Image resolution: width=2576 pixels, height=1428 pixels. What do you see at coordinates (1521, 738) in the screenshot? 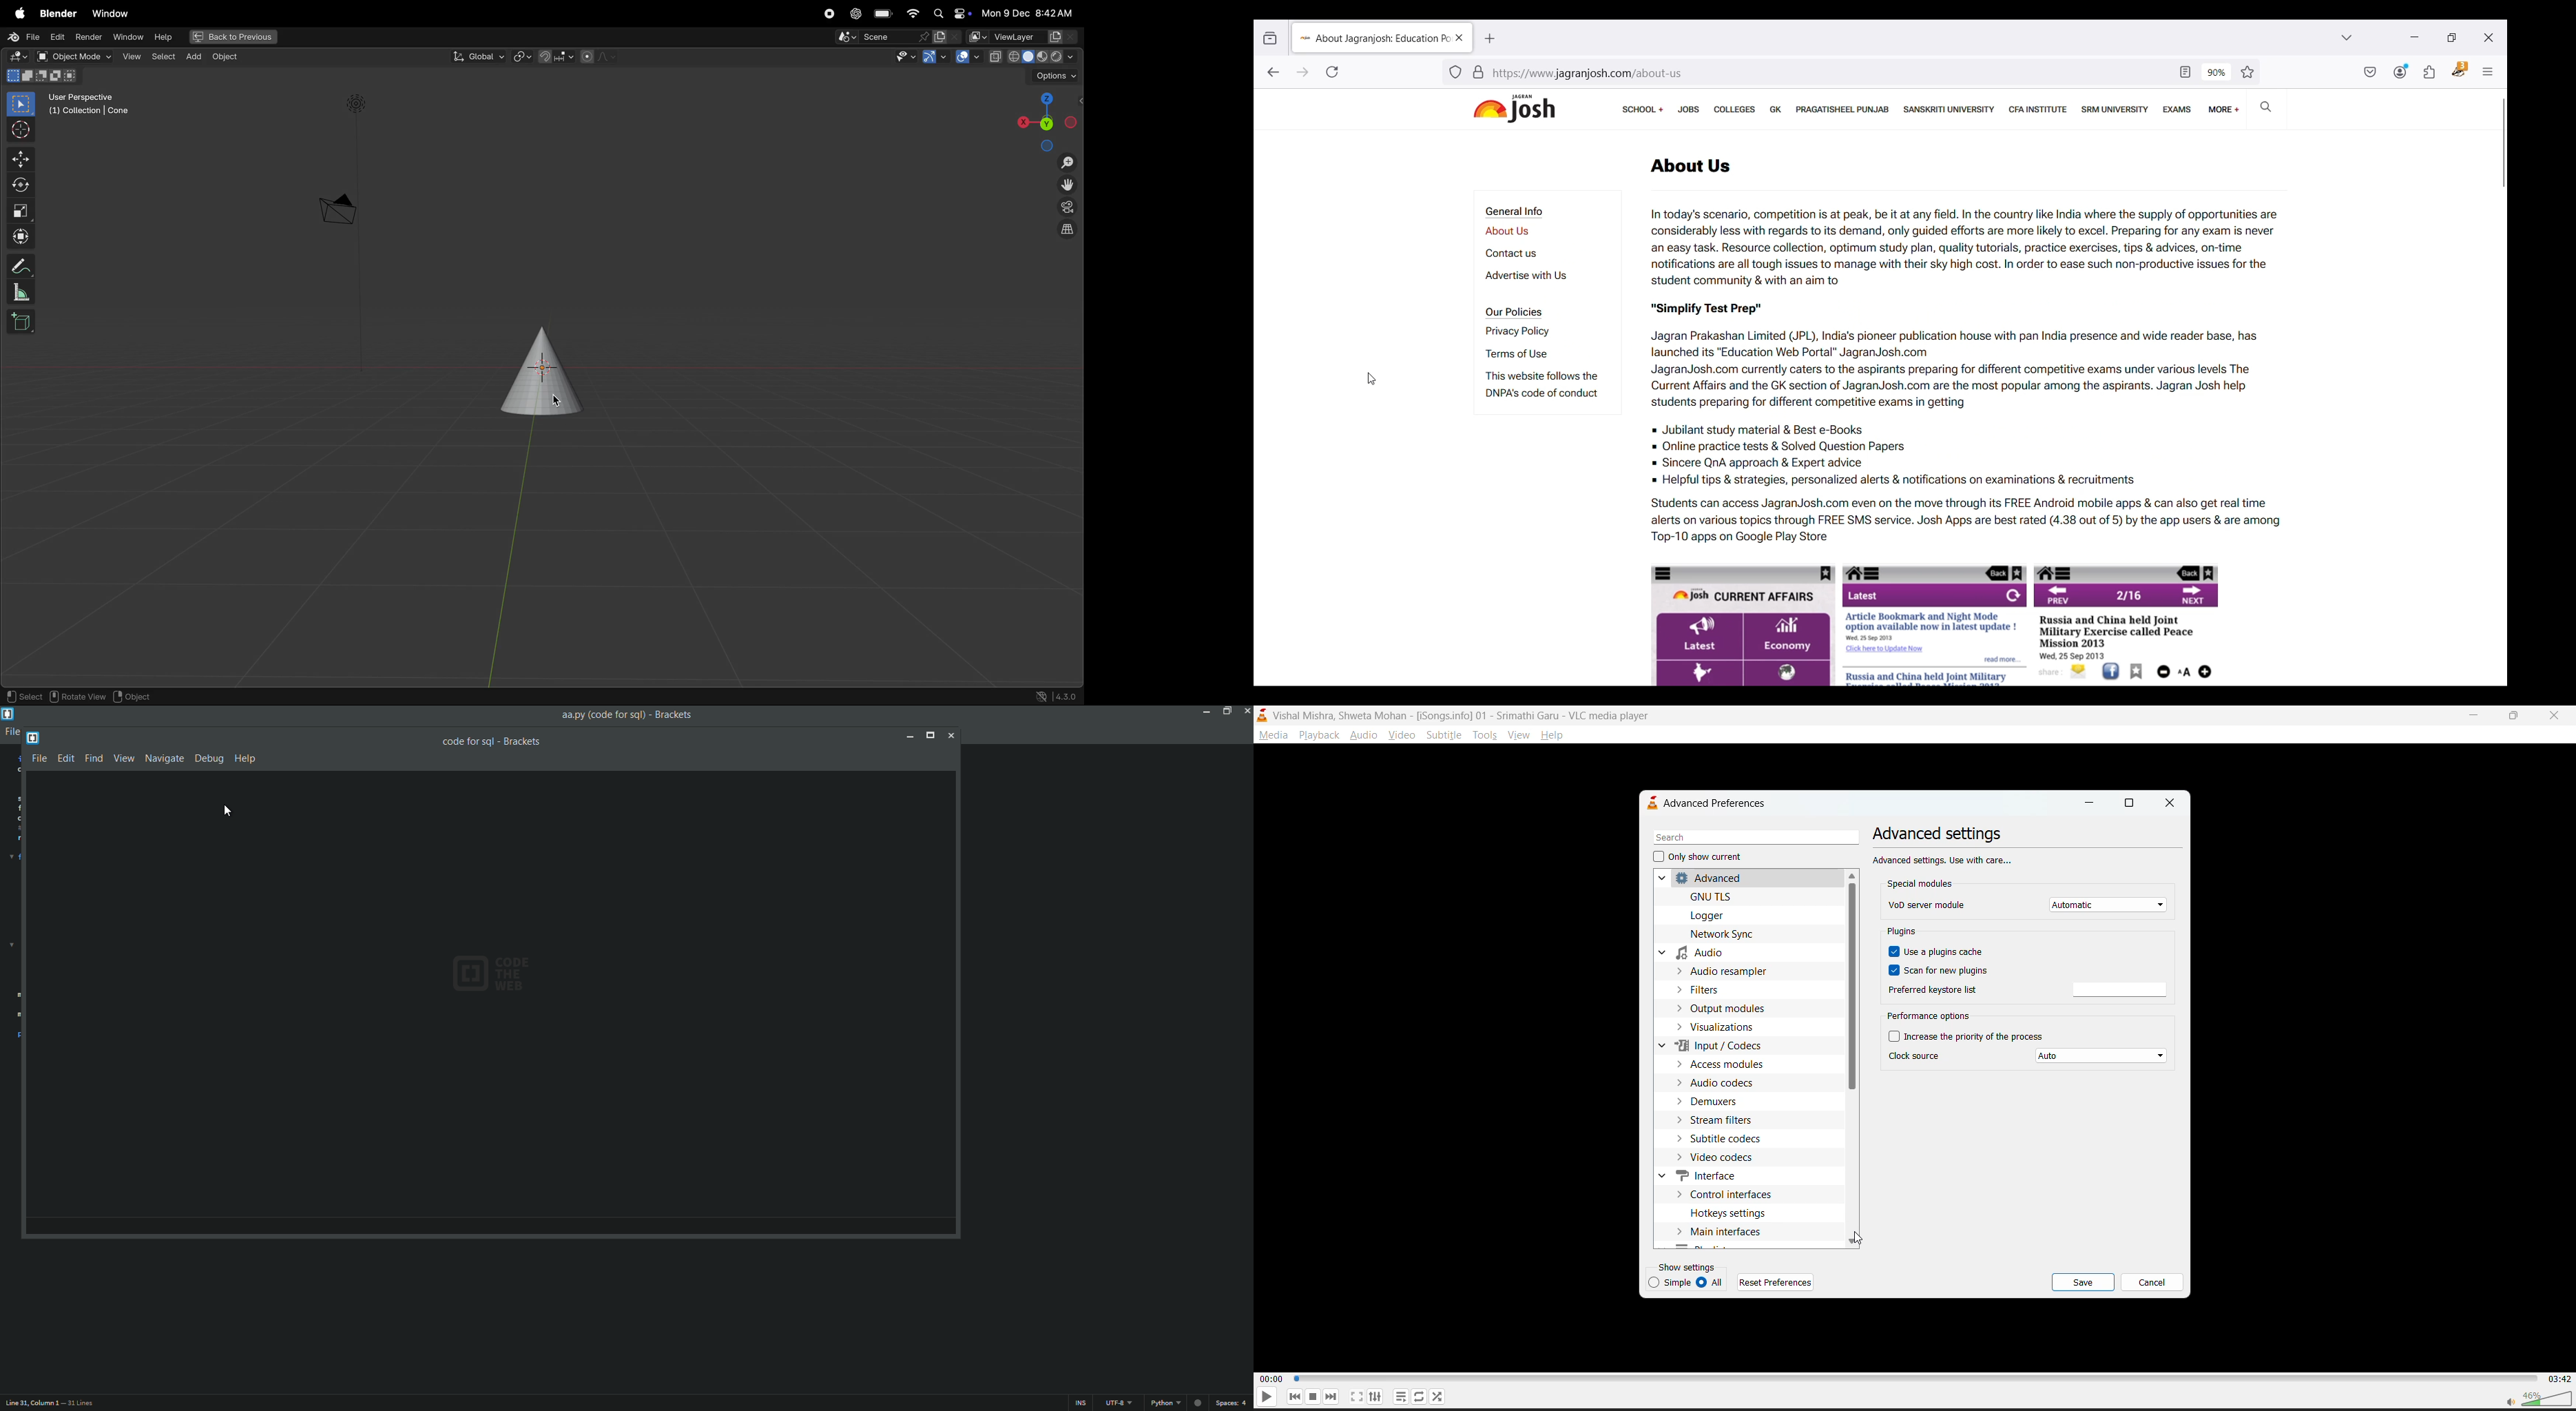
I see `view` at bounding box center [1521, 738].